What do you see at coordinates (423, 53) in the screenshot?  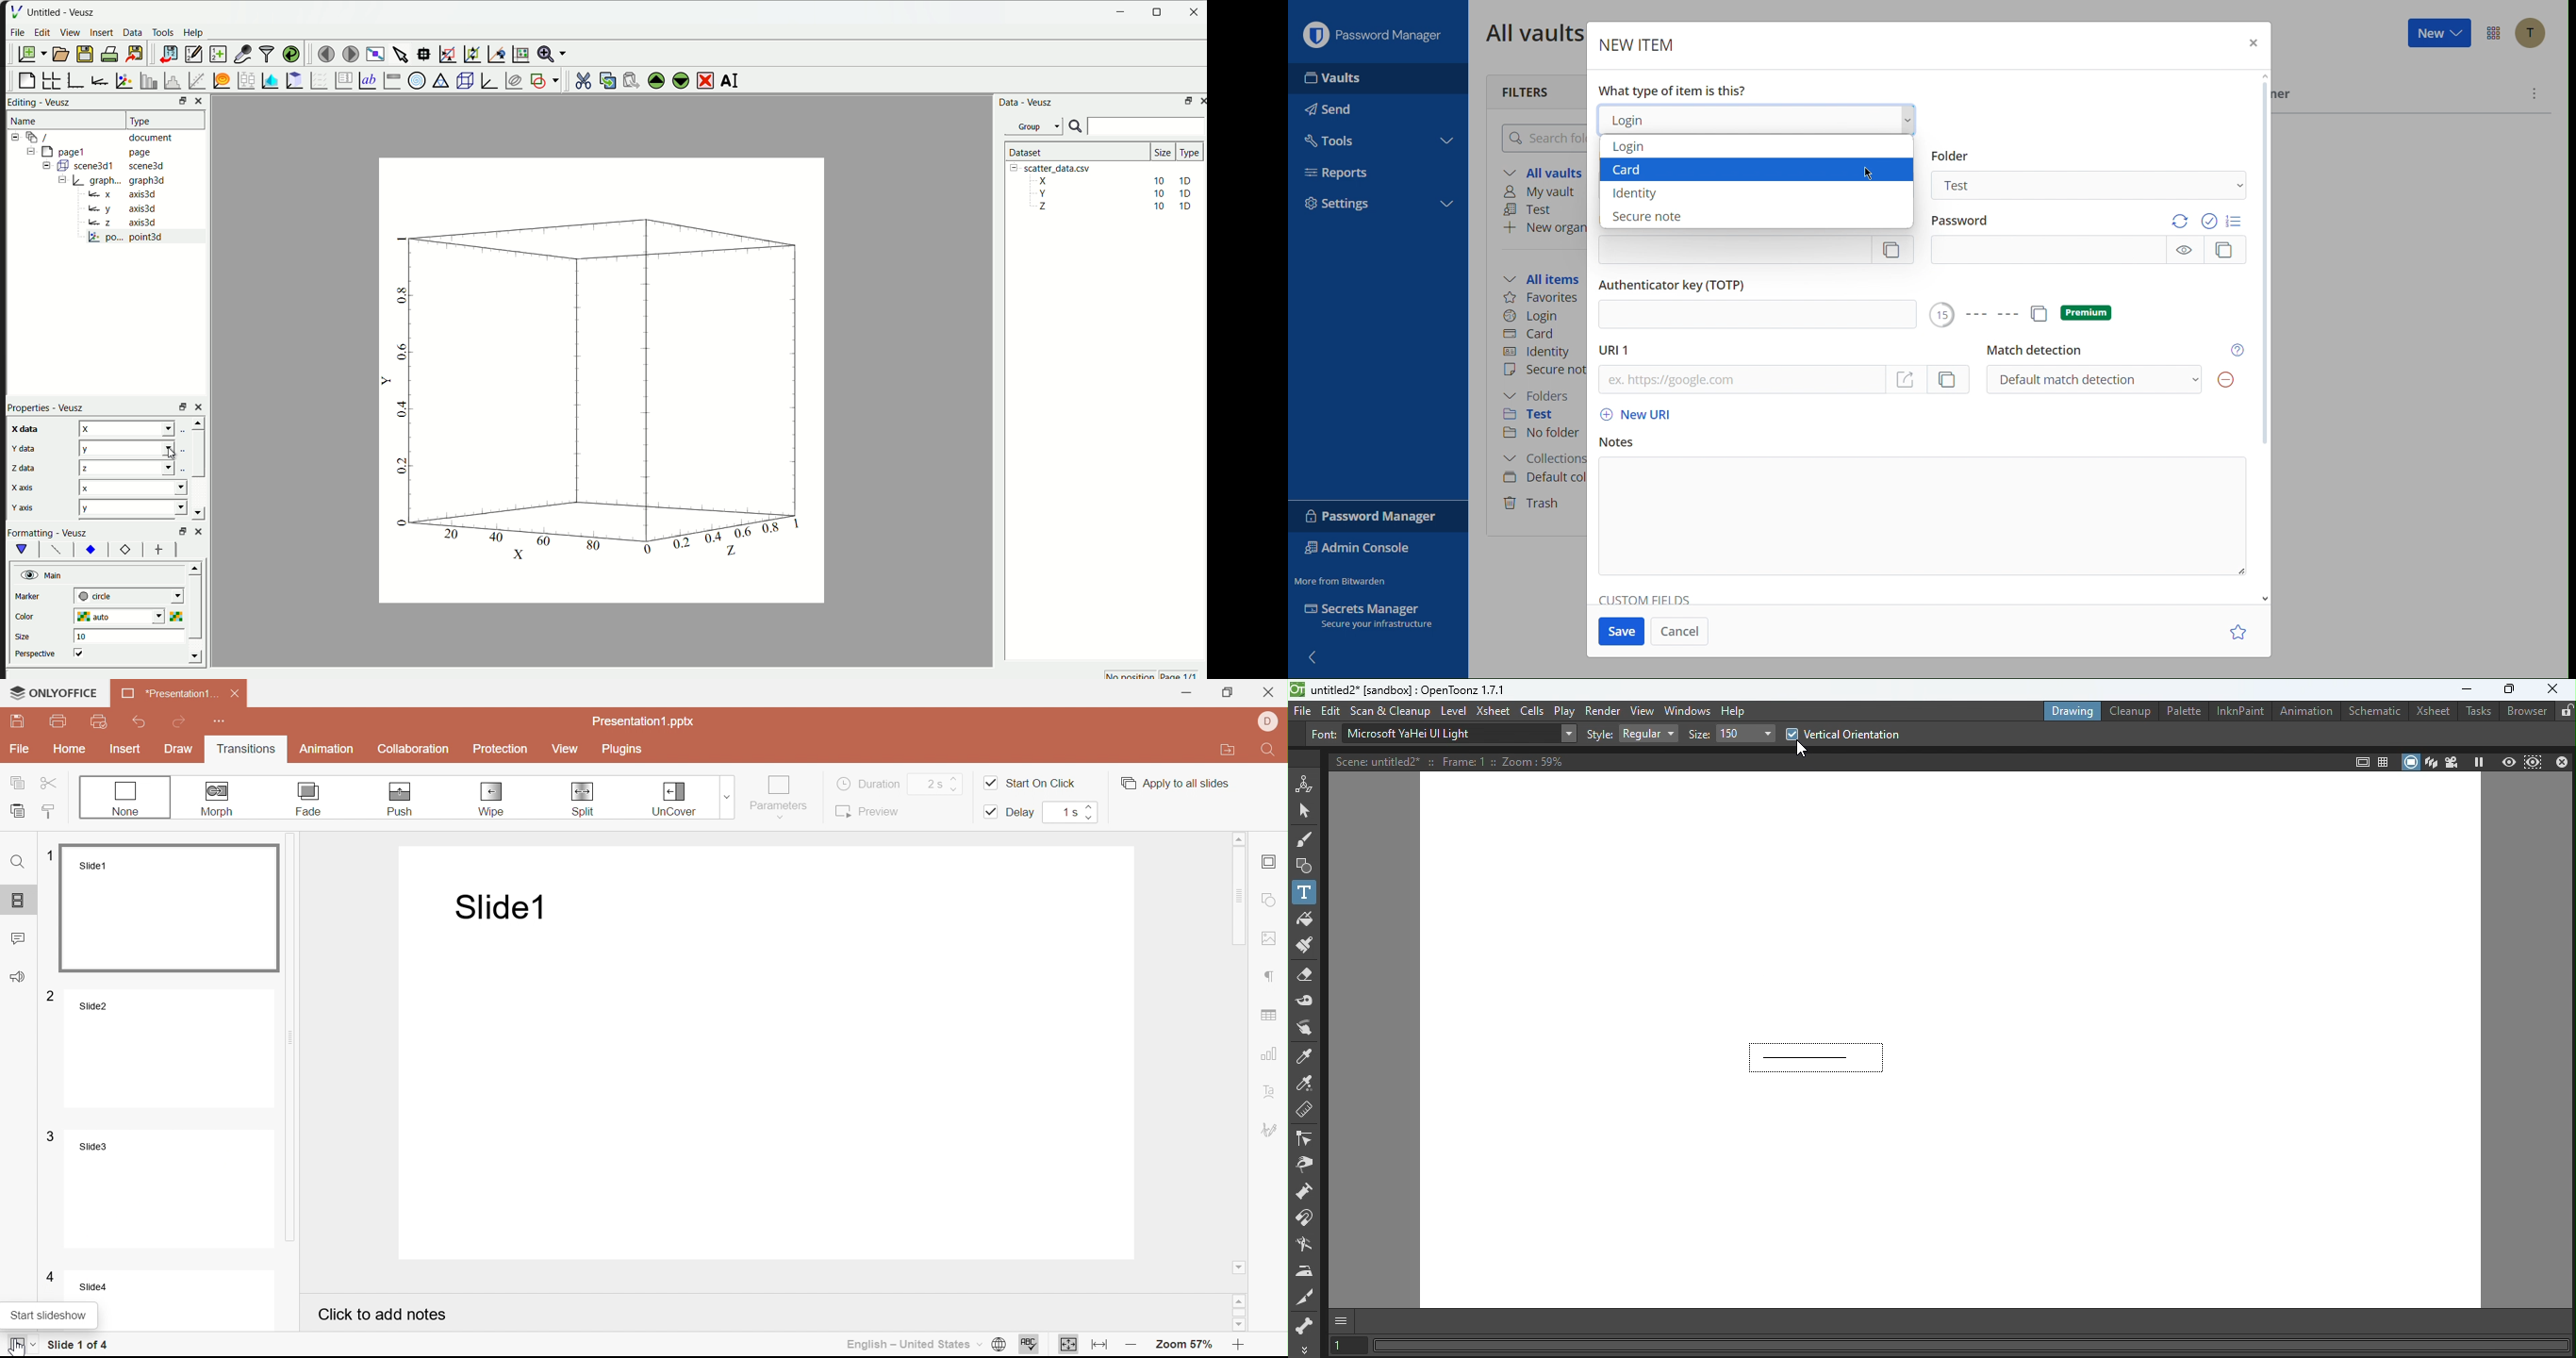 I see `read datapoint on graph` at bounding box center [423, 53].